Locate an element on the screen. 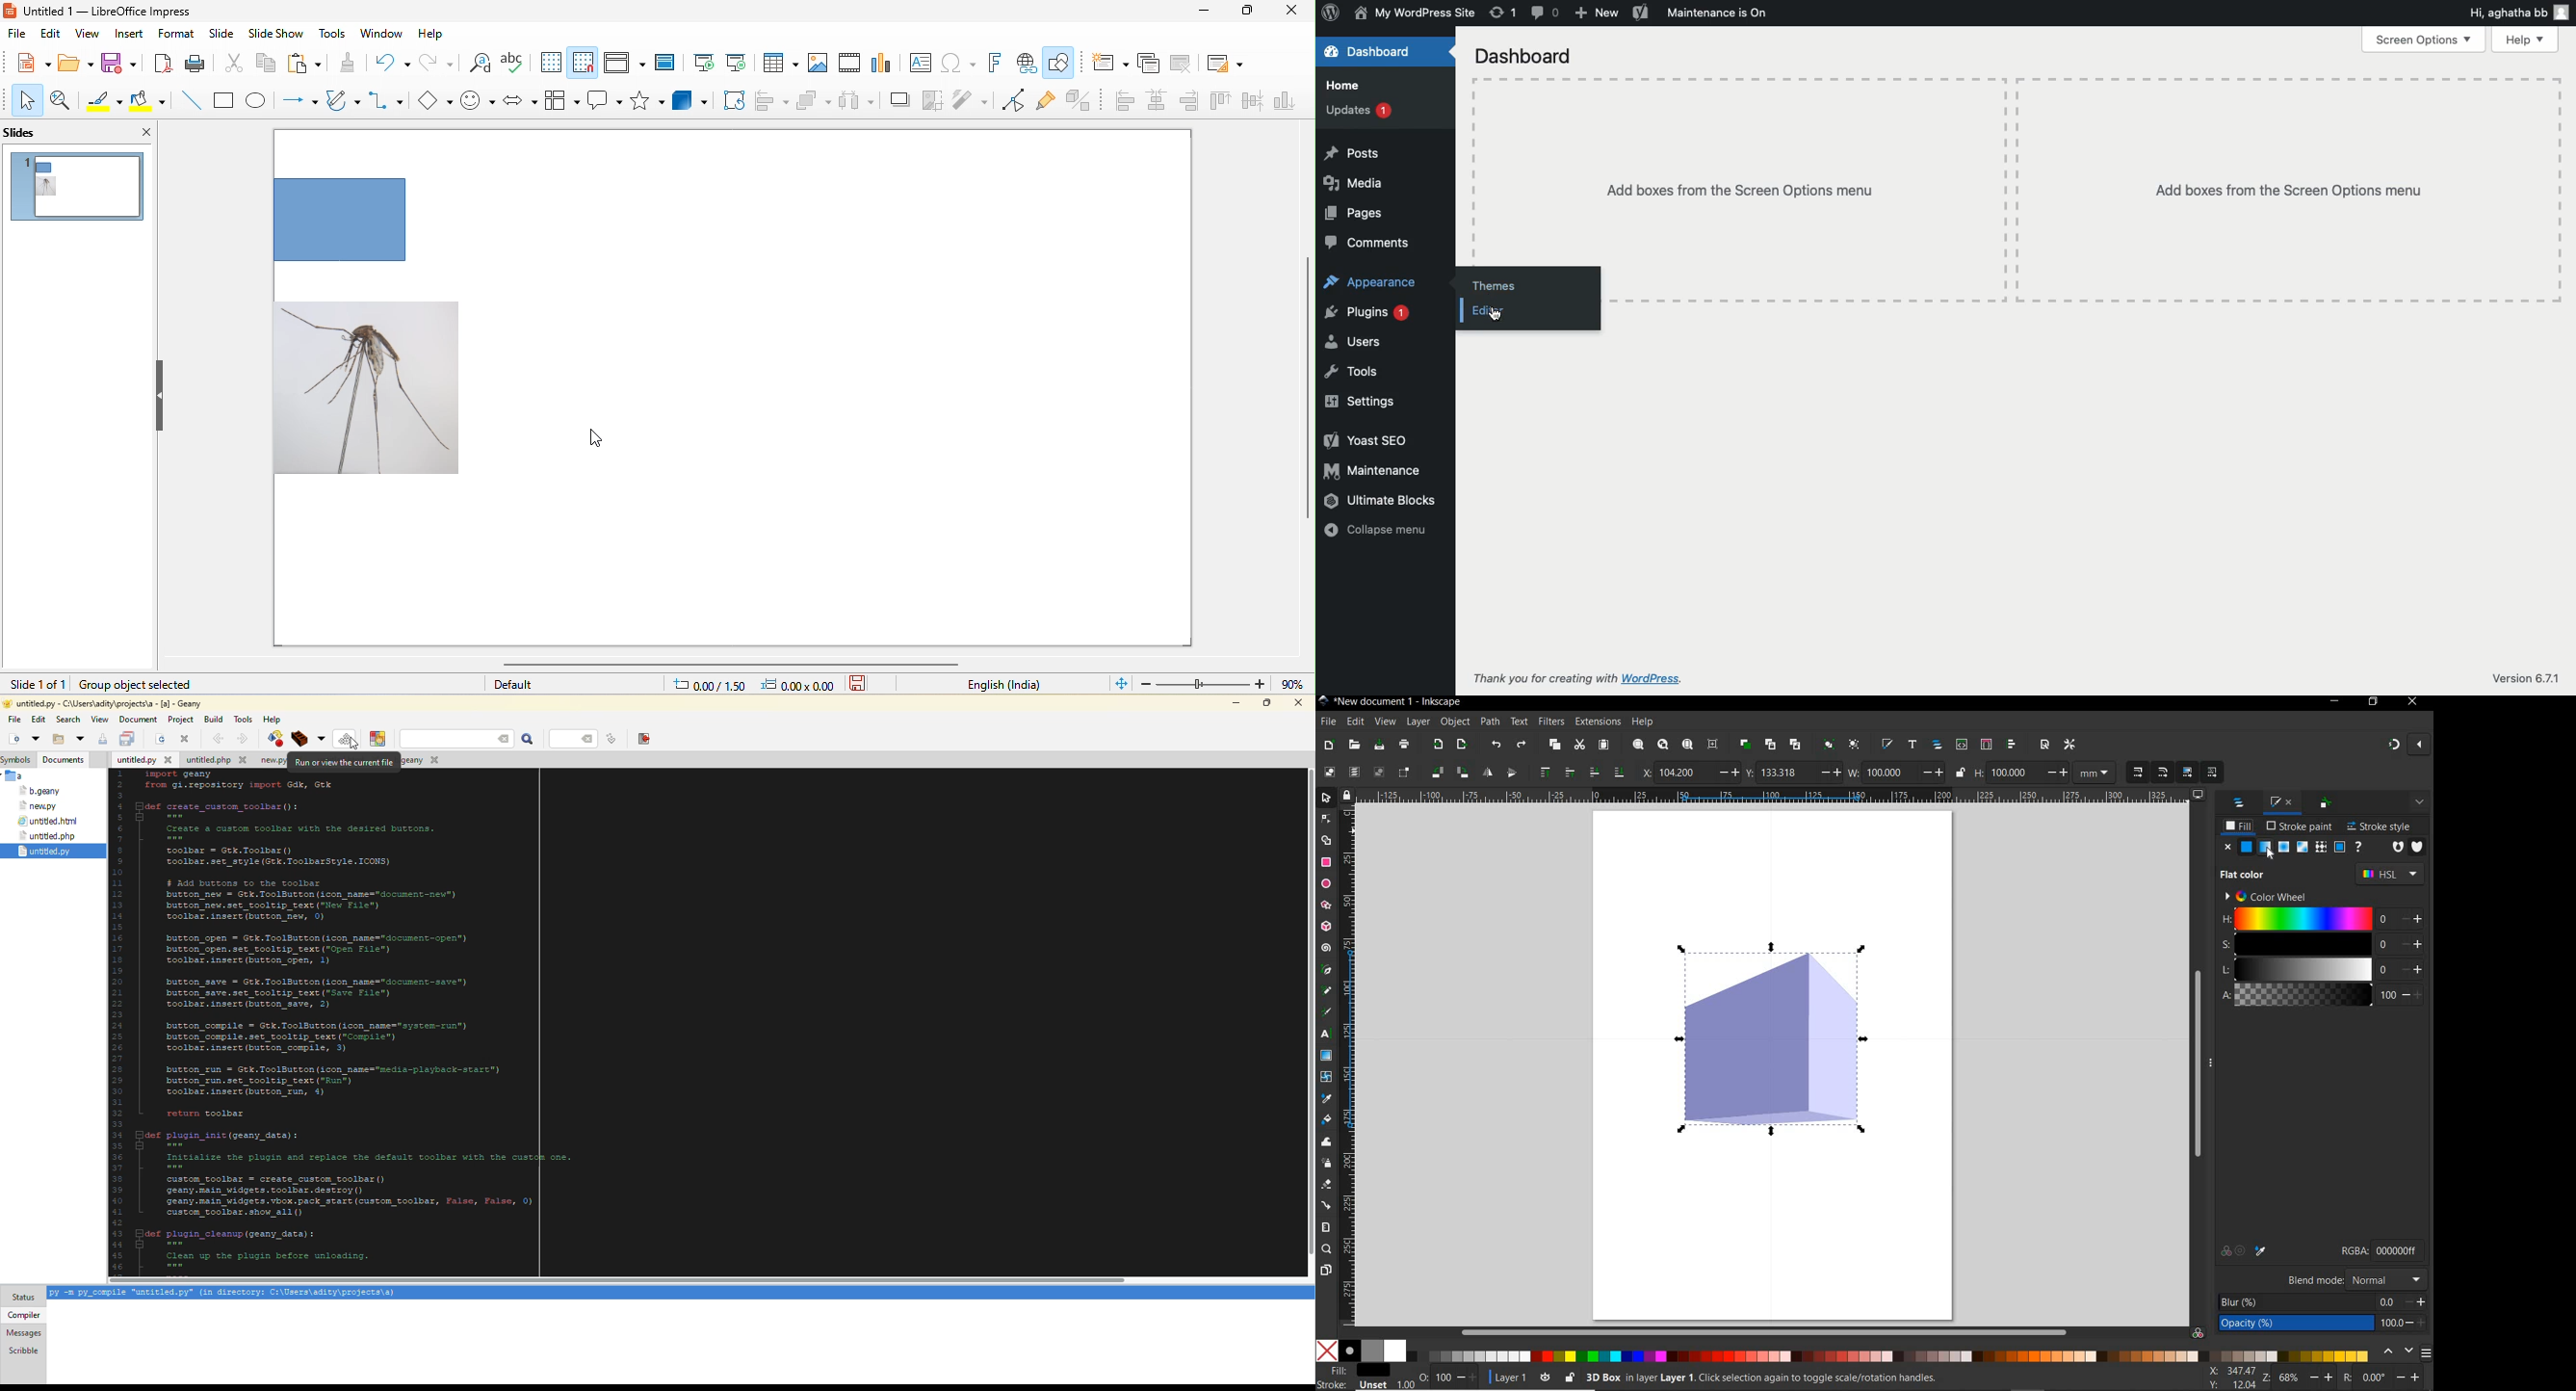 This screenshot has width=2576, height=1400. Screen options is located at coordinates (2424, 39).